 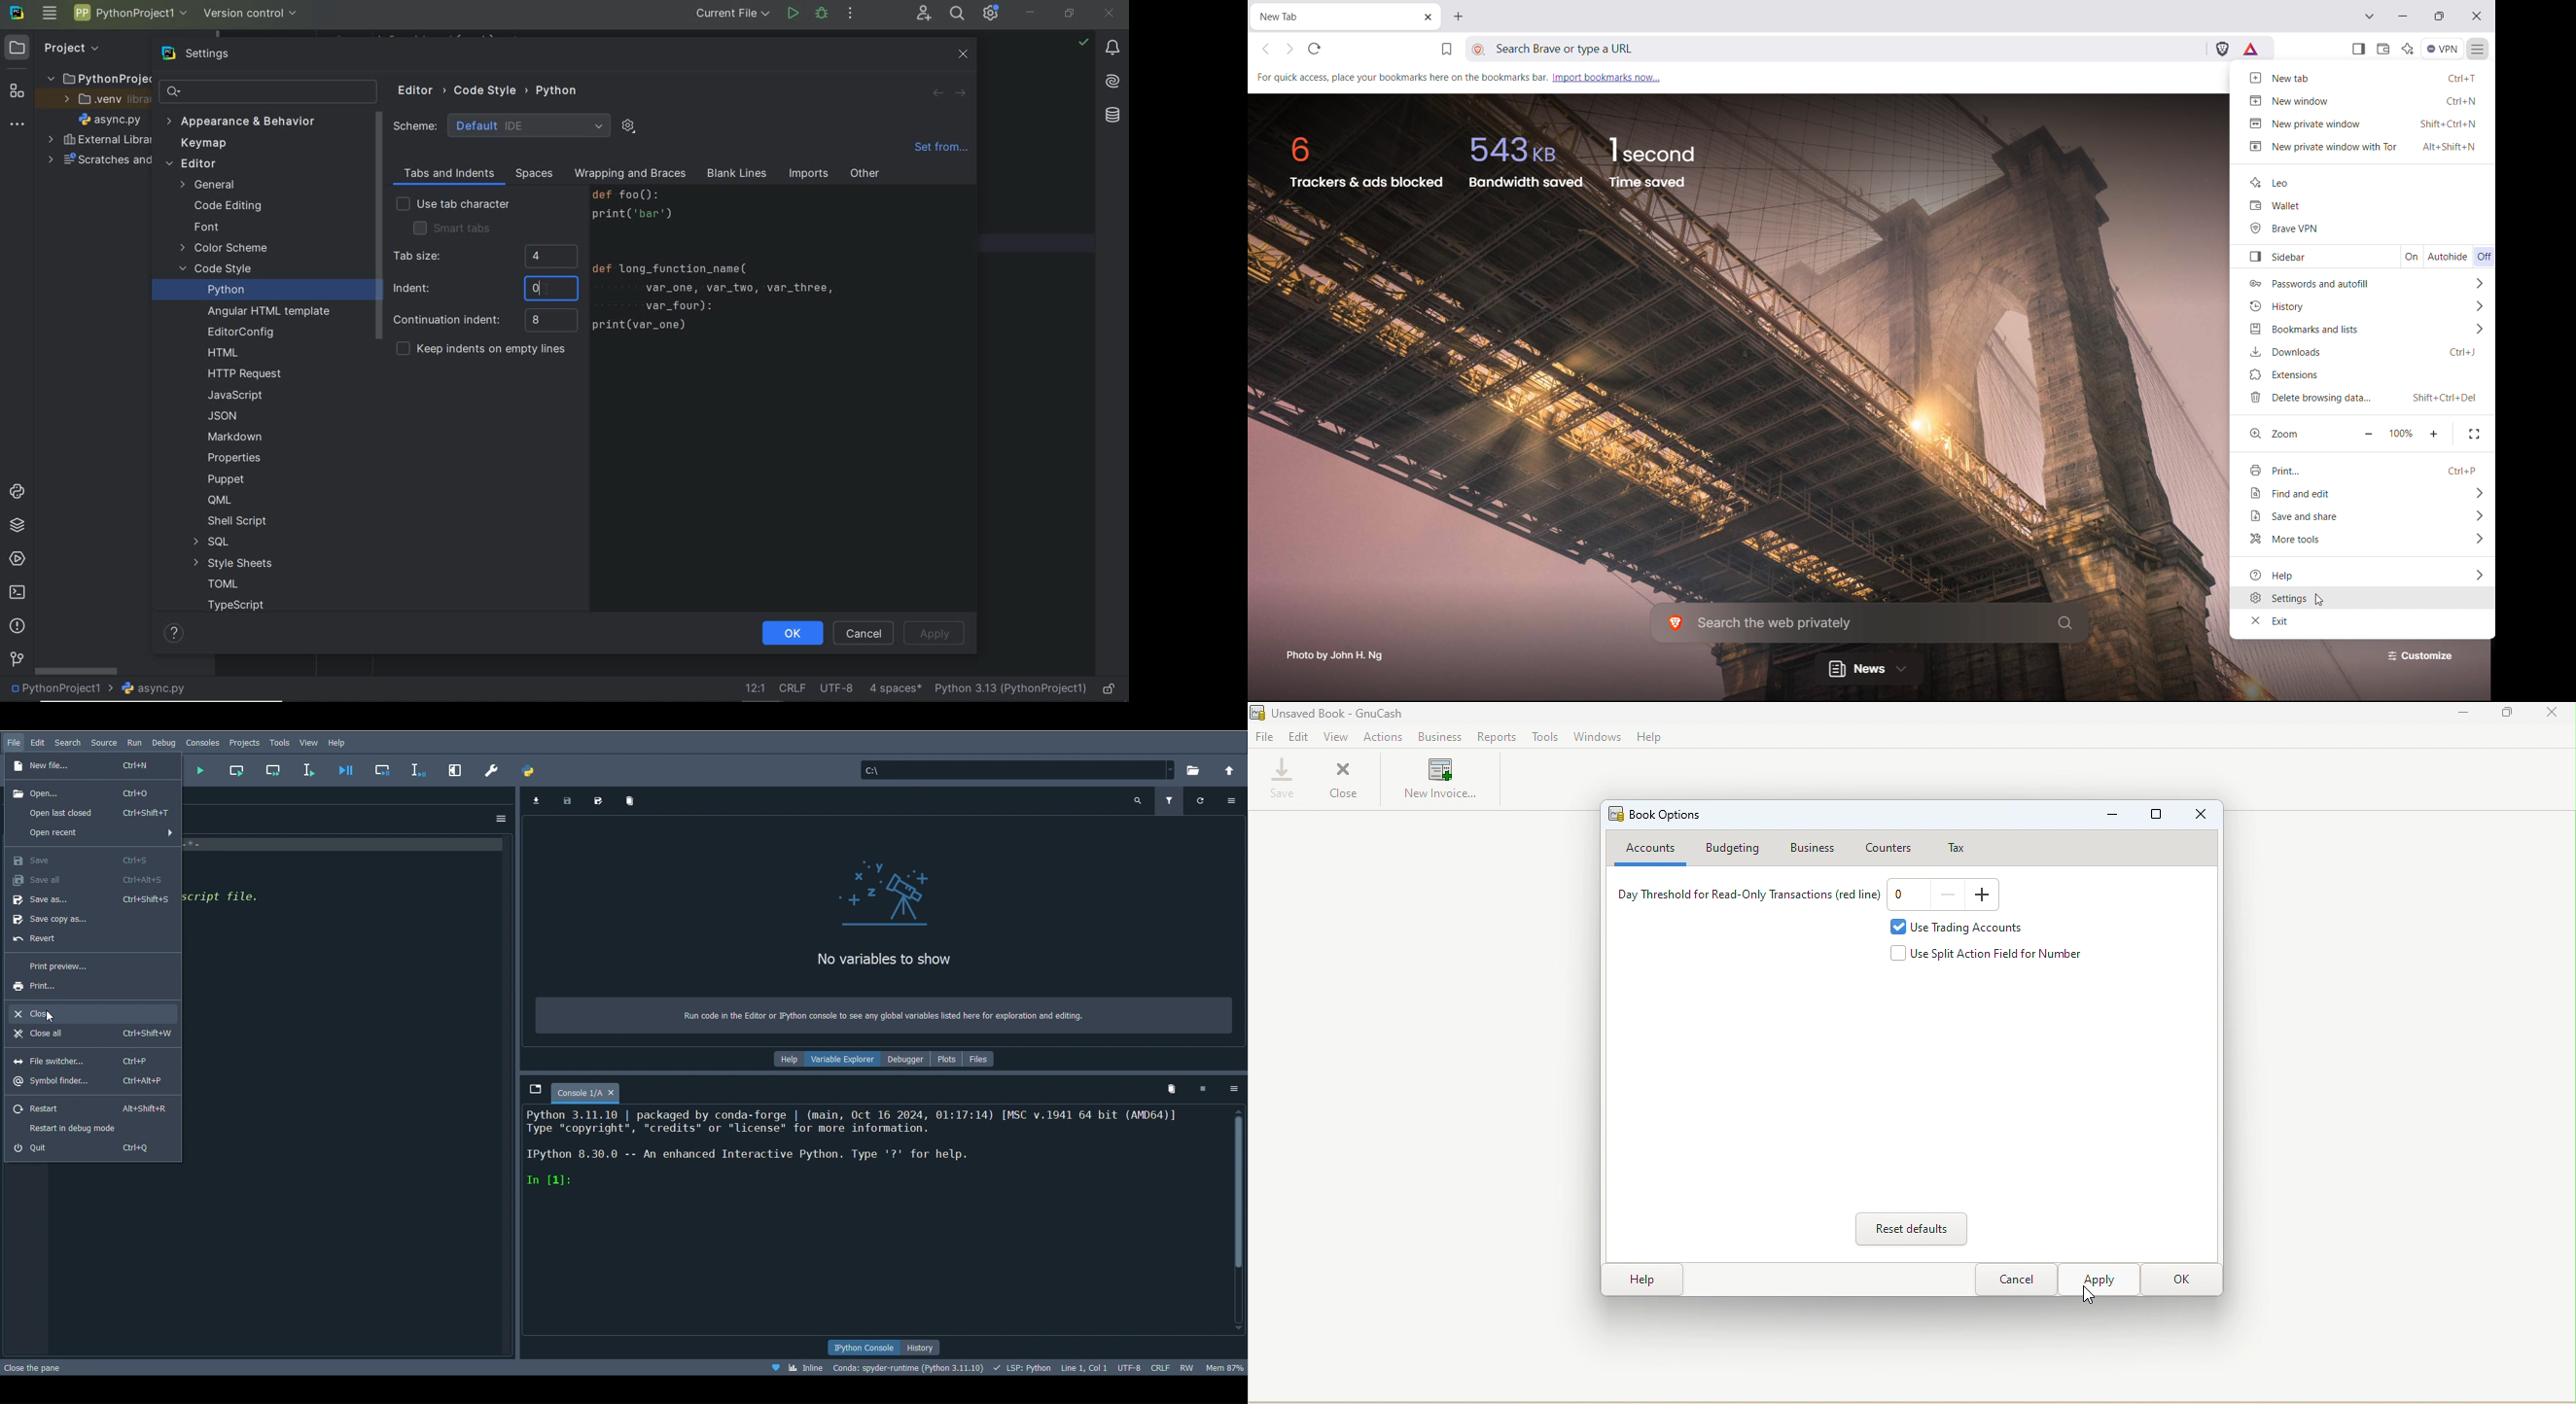 What do you see at coordinates (481, 350) in the screenshot?
I see `keep indents on empty lines` at bounding box center [481, 350].